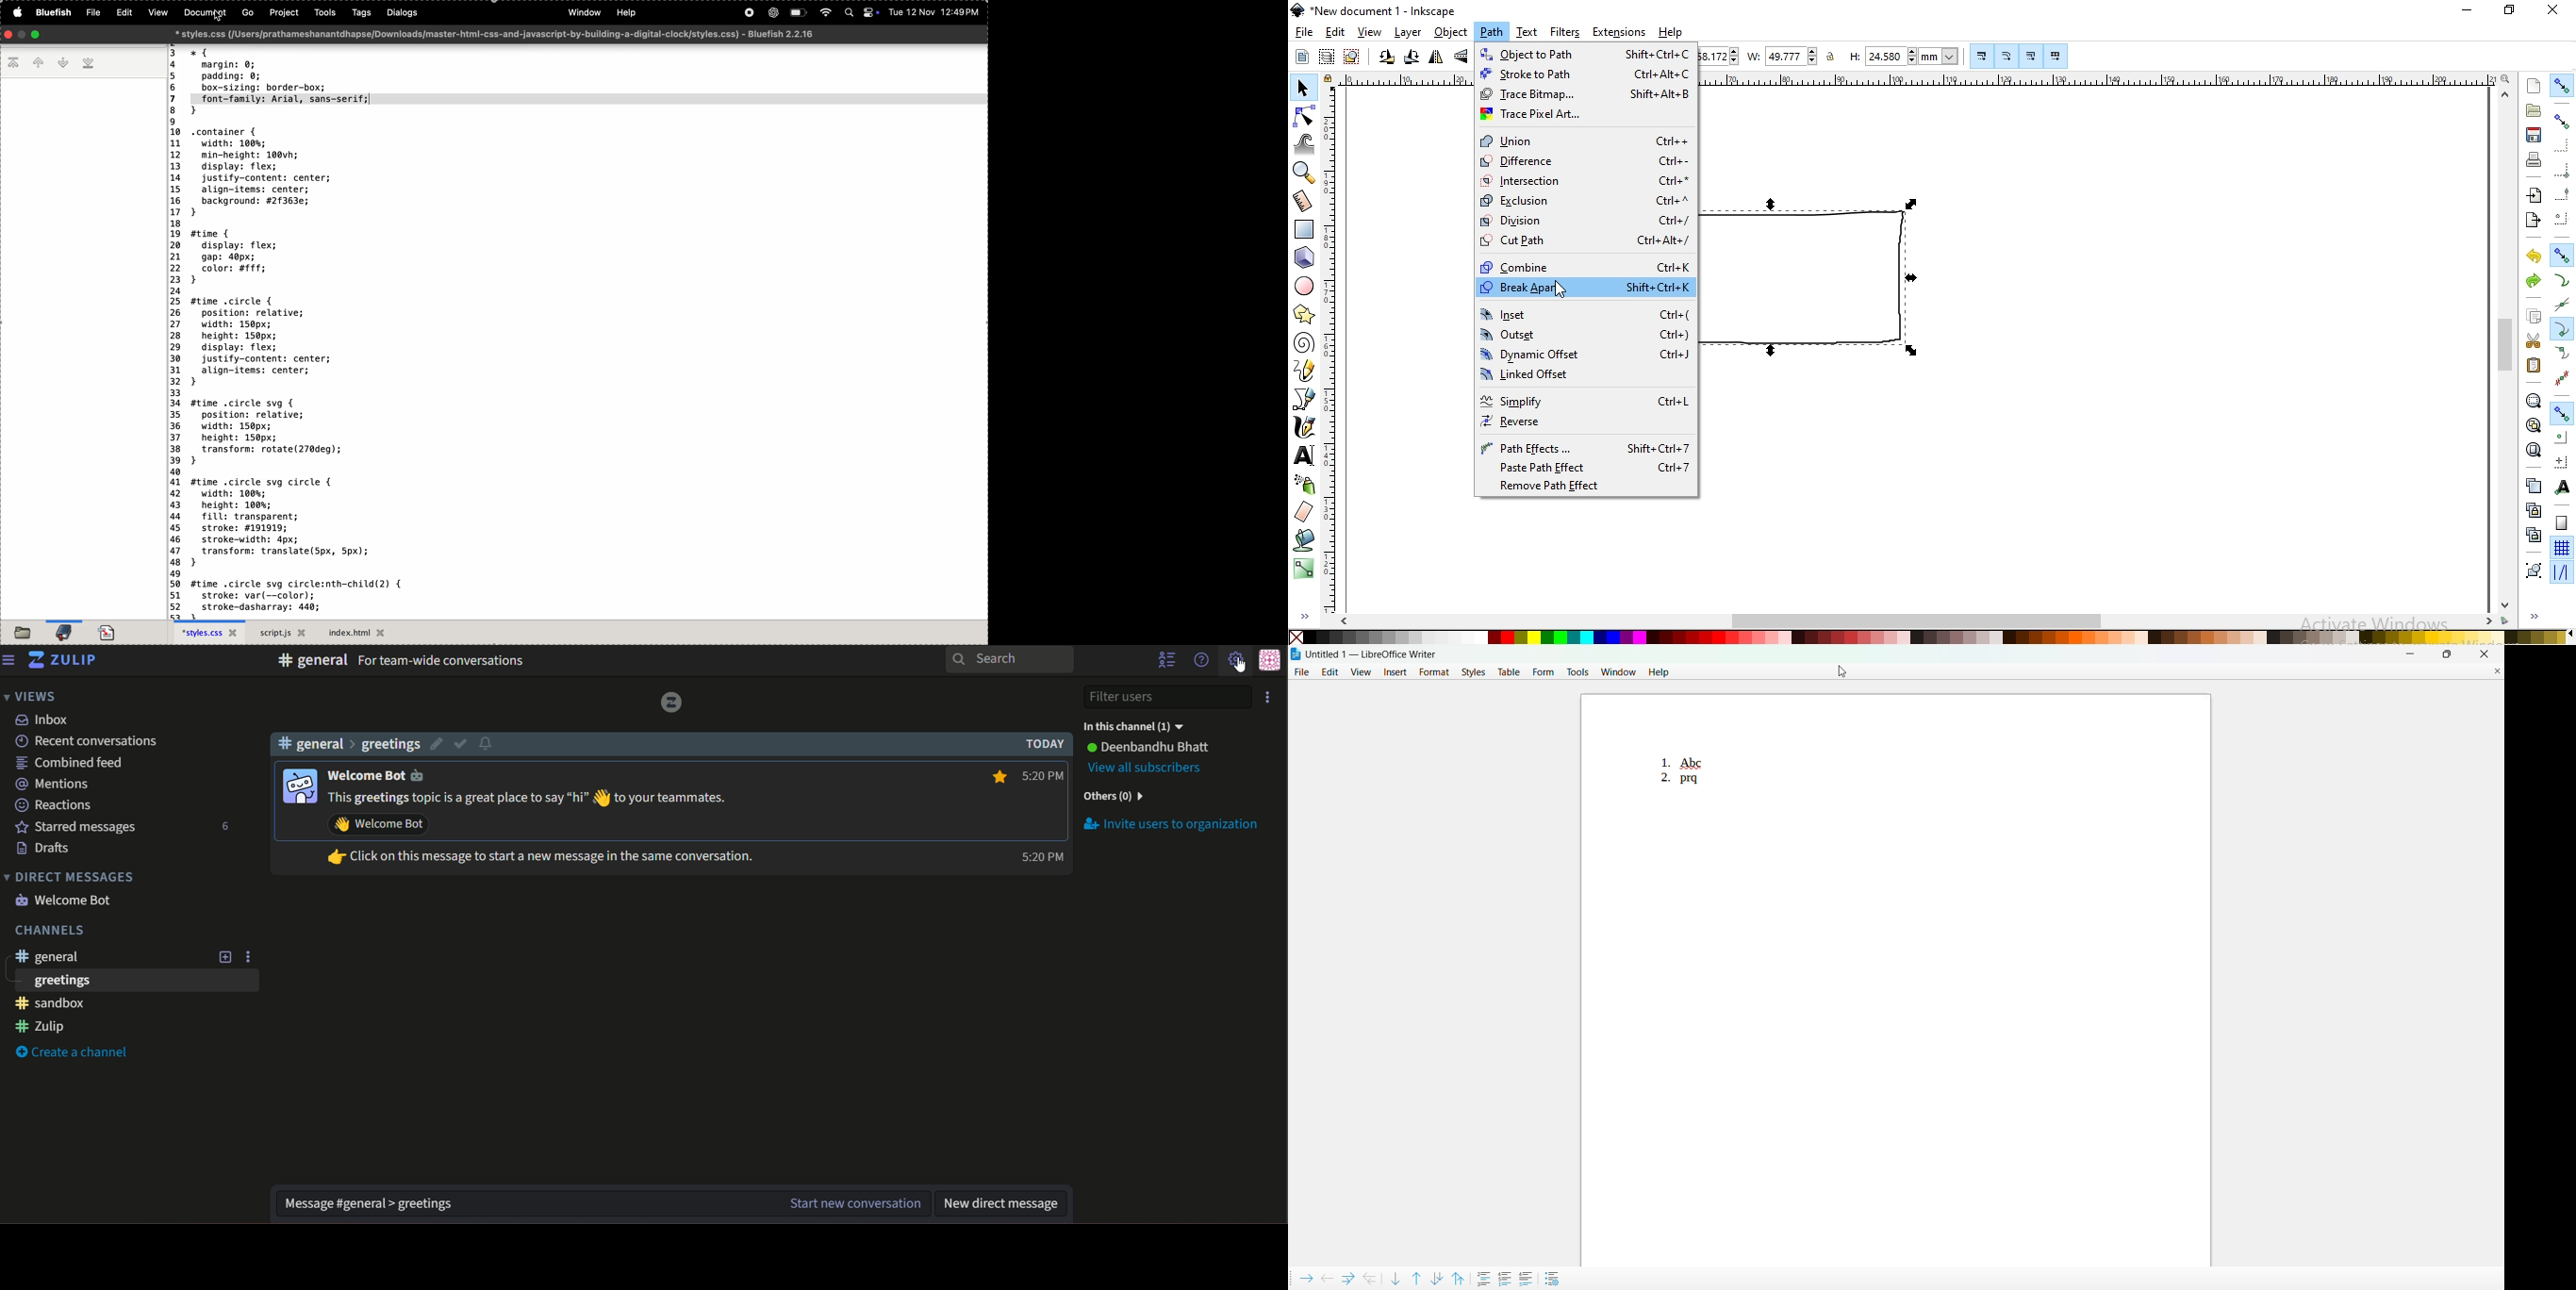  Describe the element at coordinates (1579, 141) in the screenshot. I see `union` at that location.